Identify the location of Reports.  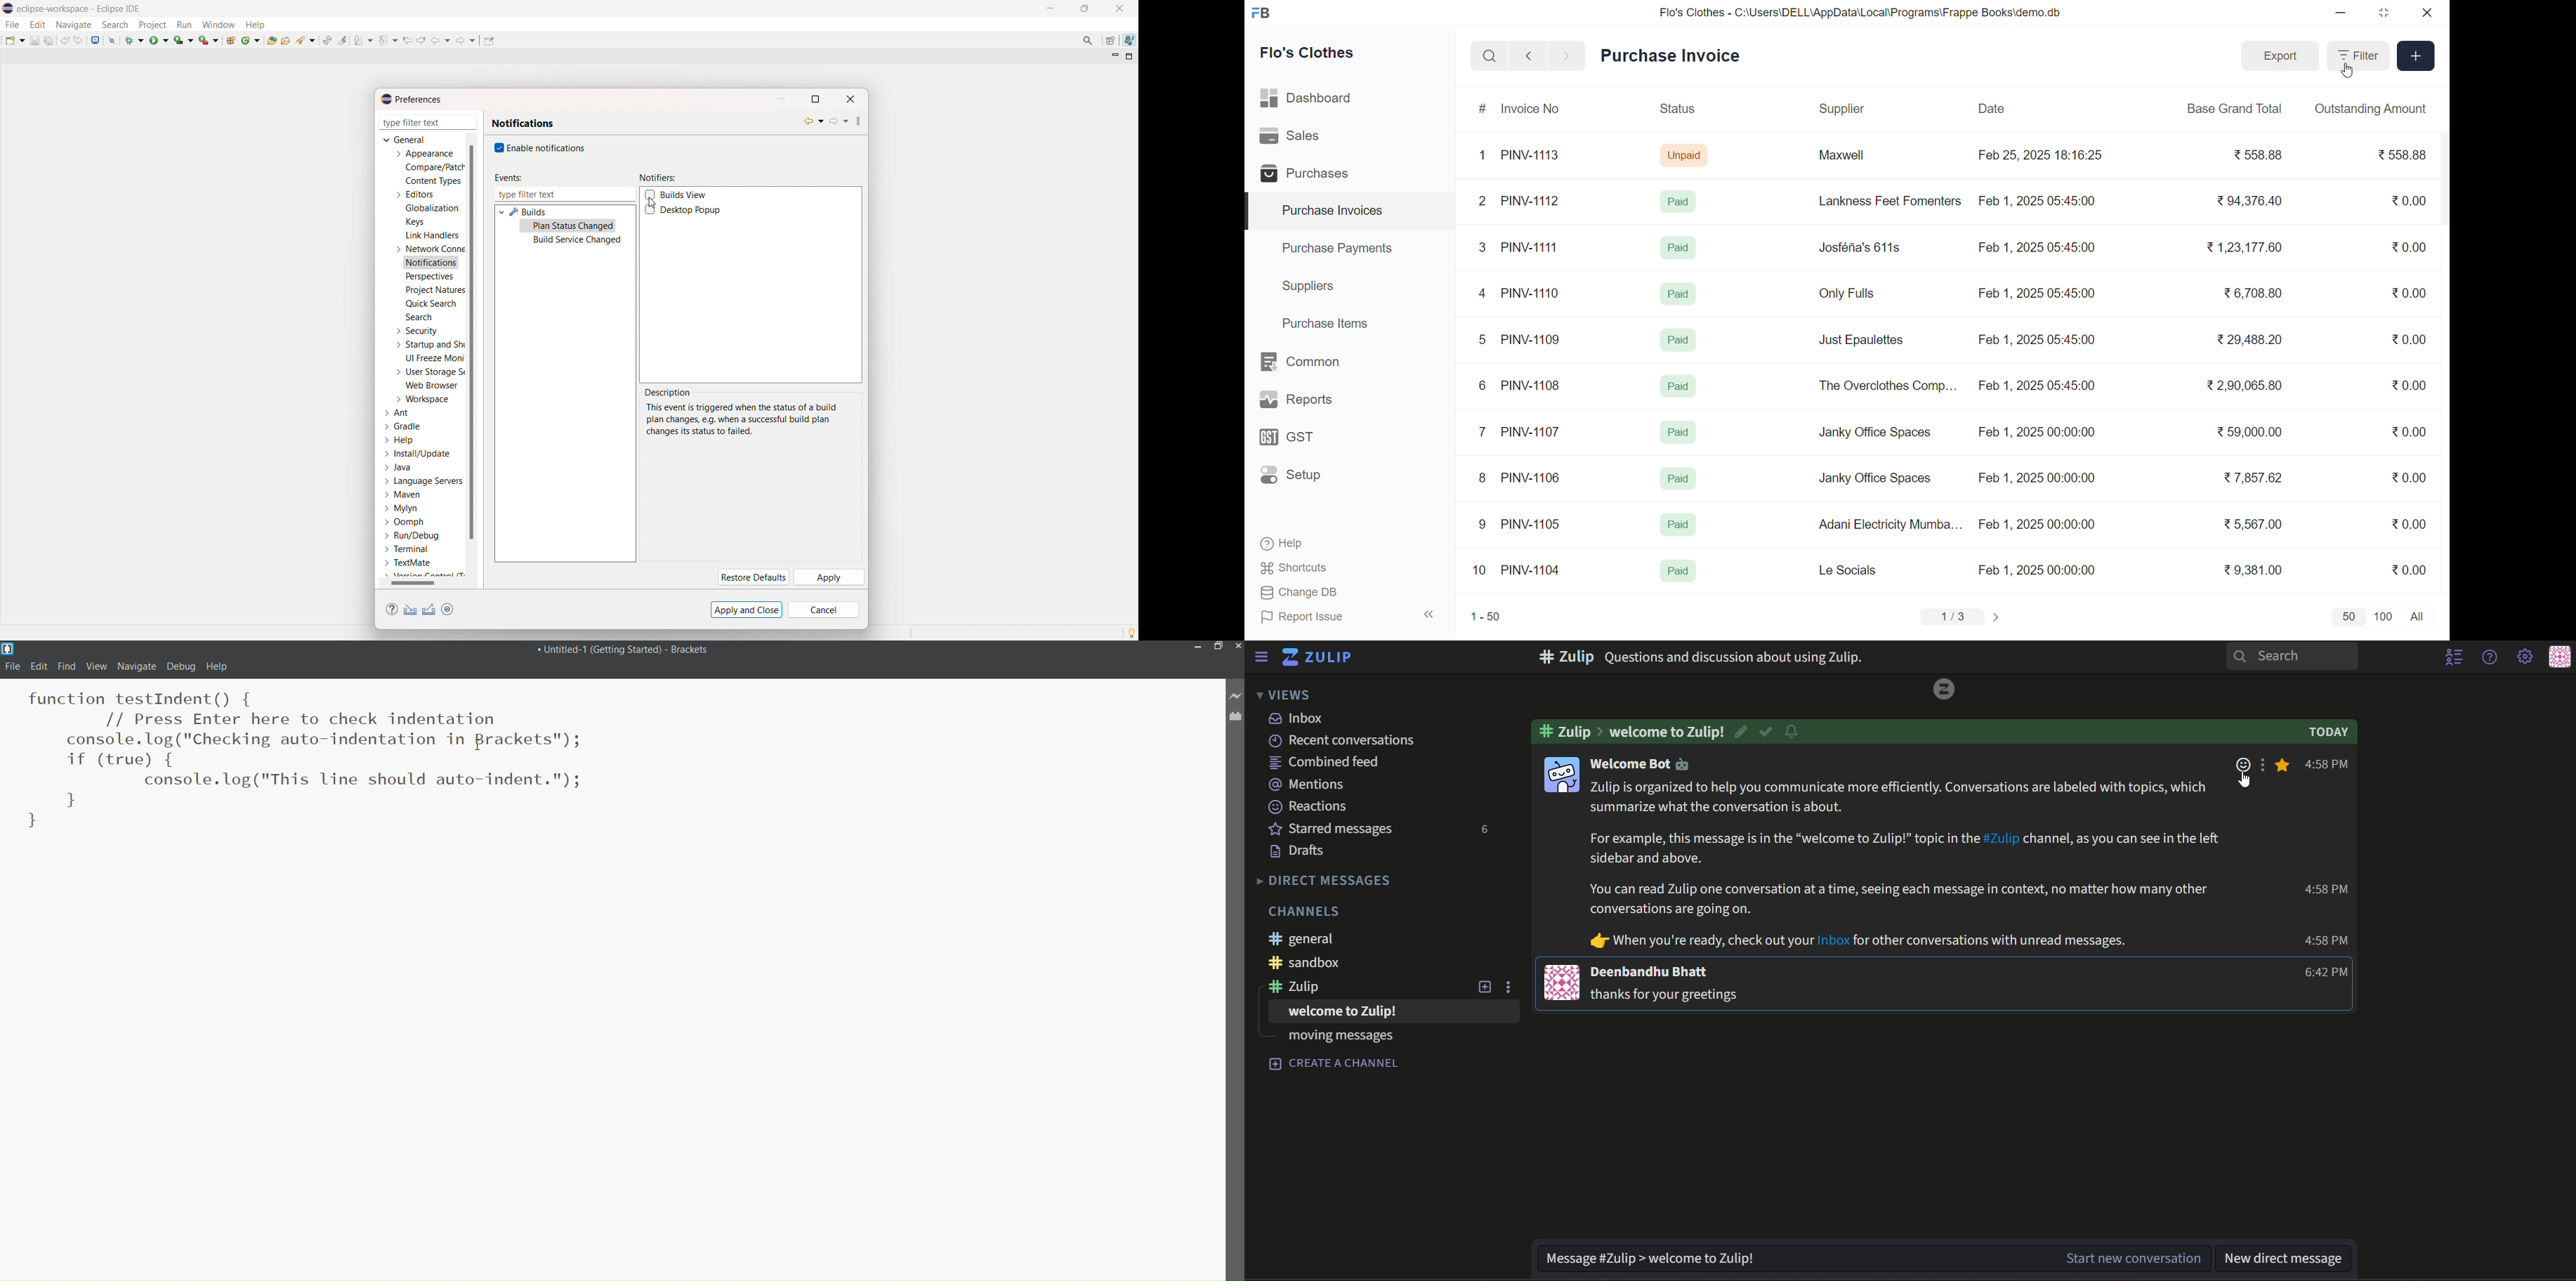
(1311, 403).